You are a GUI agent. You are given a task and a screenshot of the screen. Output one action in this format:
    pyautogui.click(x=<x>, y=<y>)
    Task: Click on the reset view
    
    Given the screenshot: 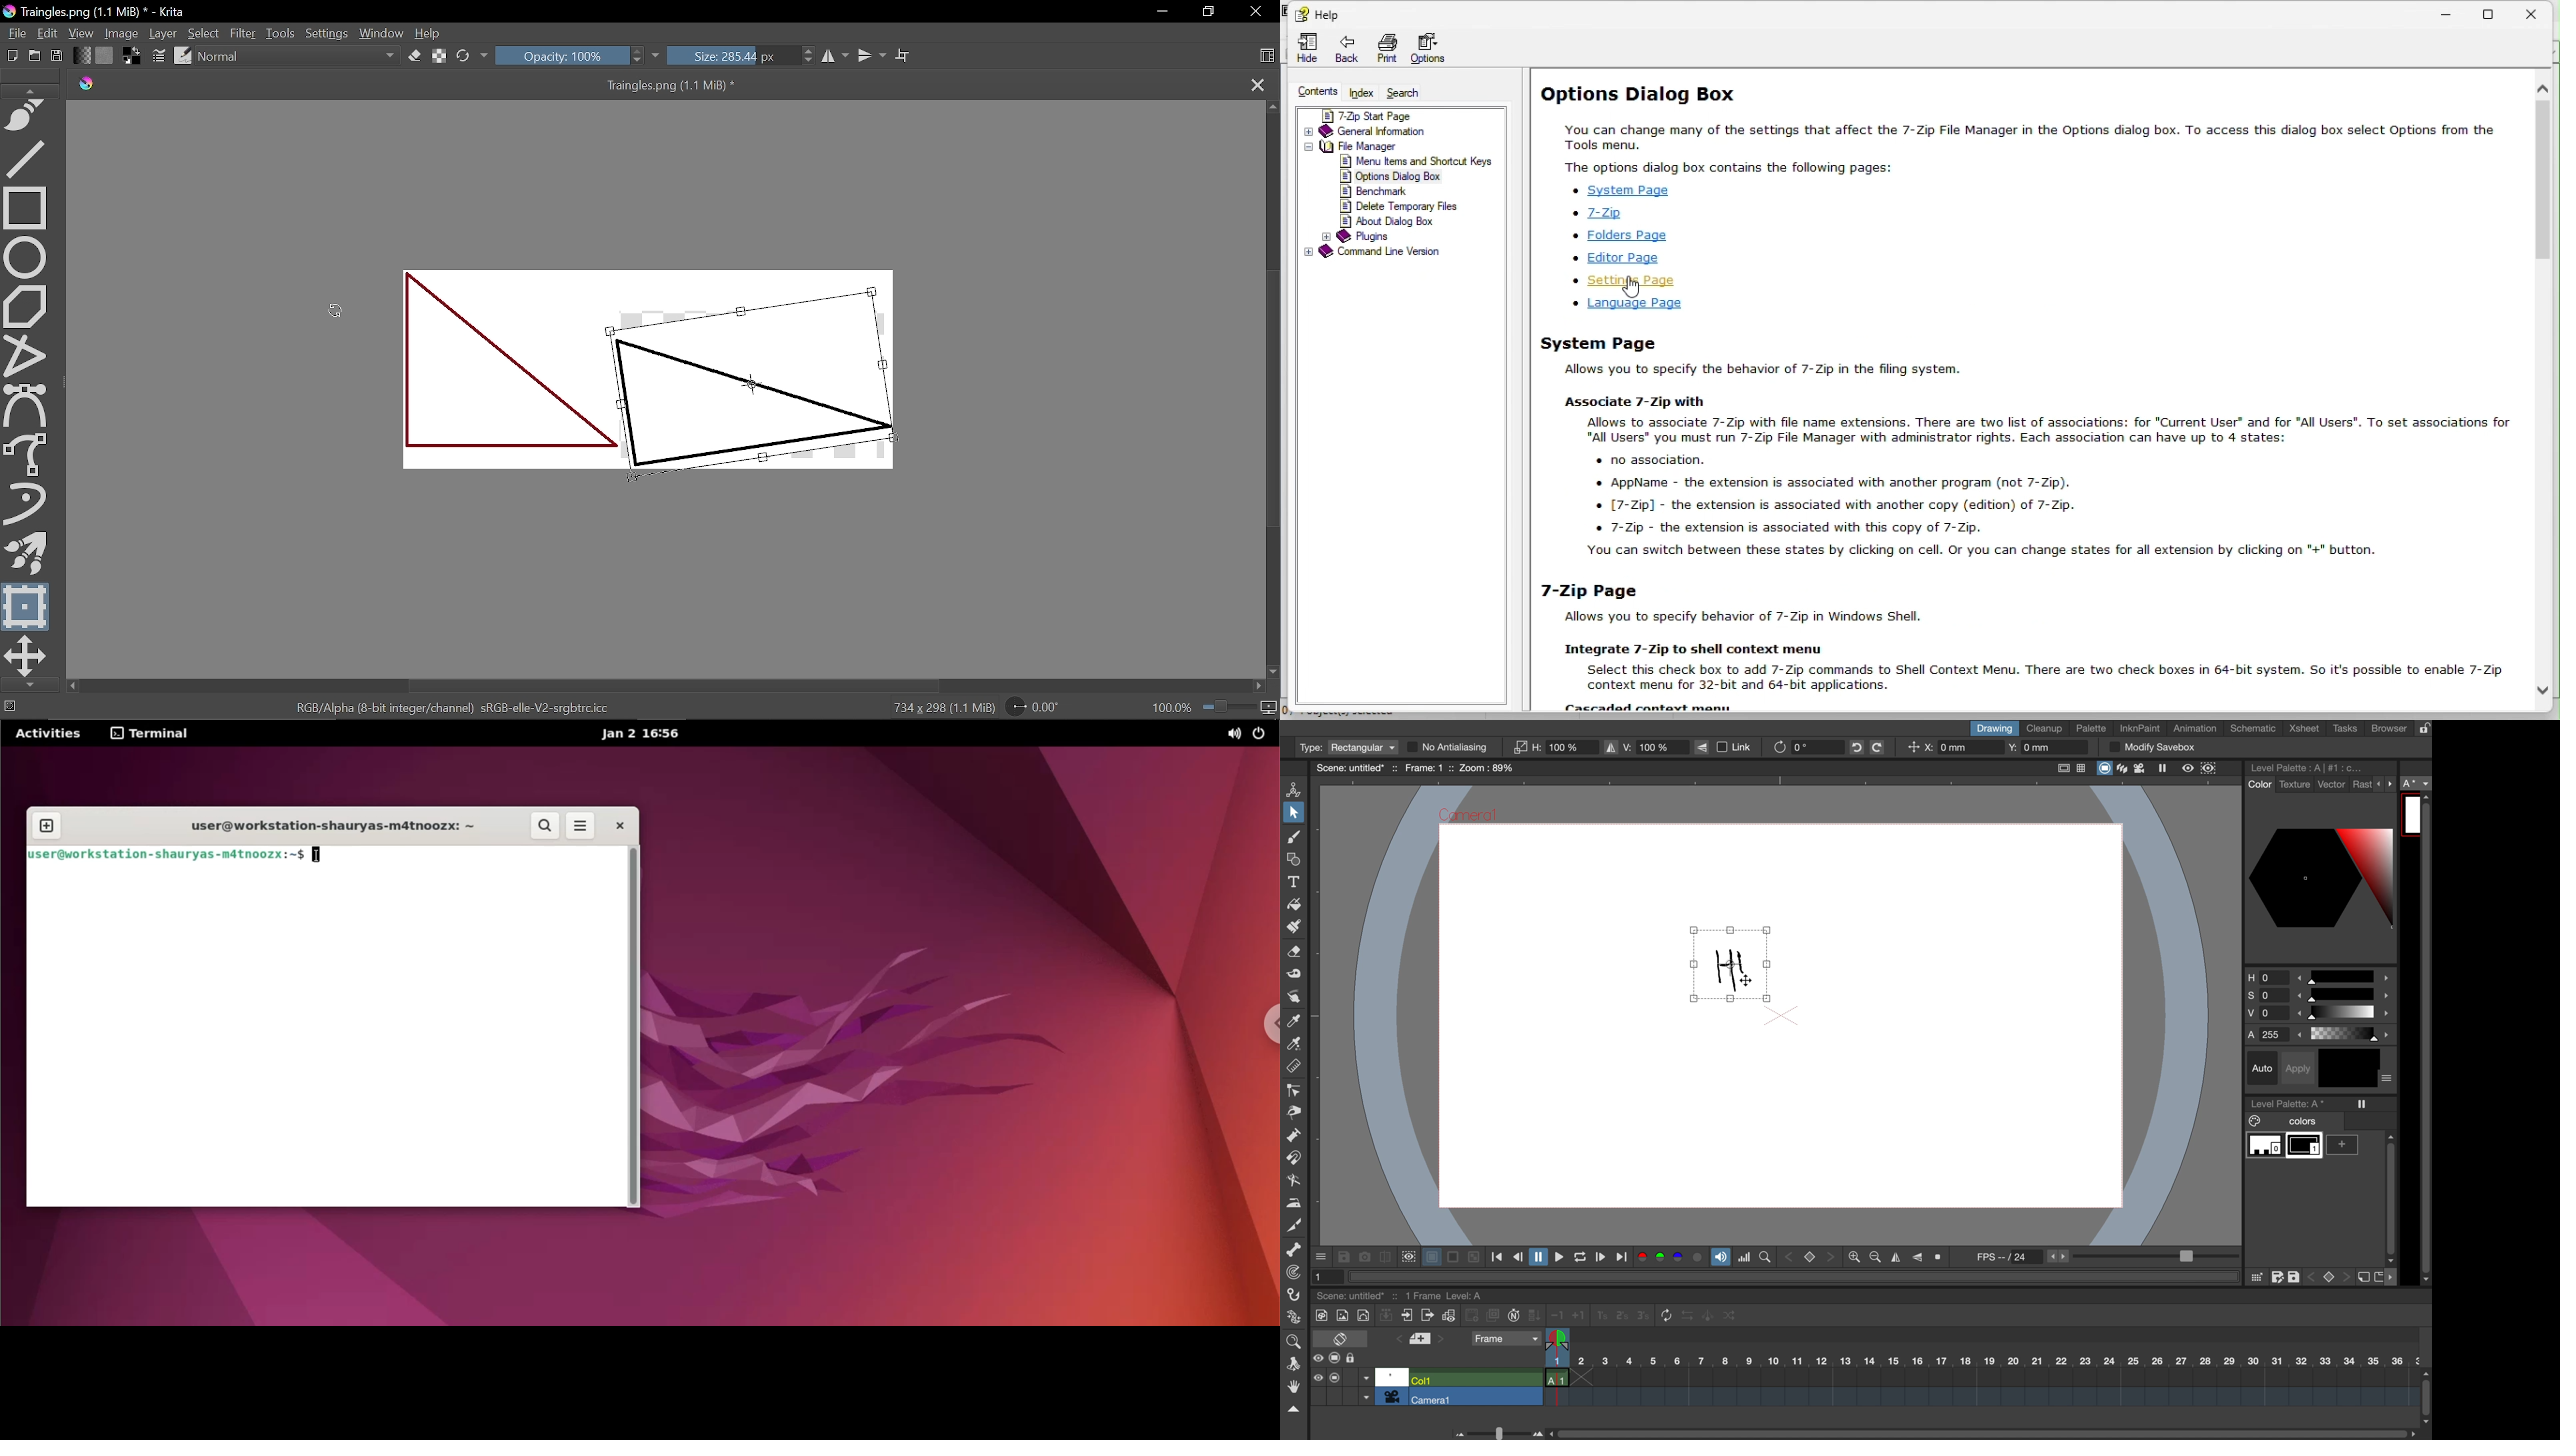 What is the action you would take?
    pyautogui.click(x=1941, y=1258)
    